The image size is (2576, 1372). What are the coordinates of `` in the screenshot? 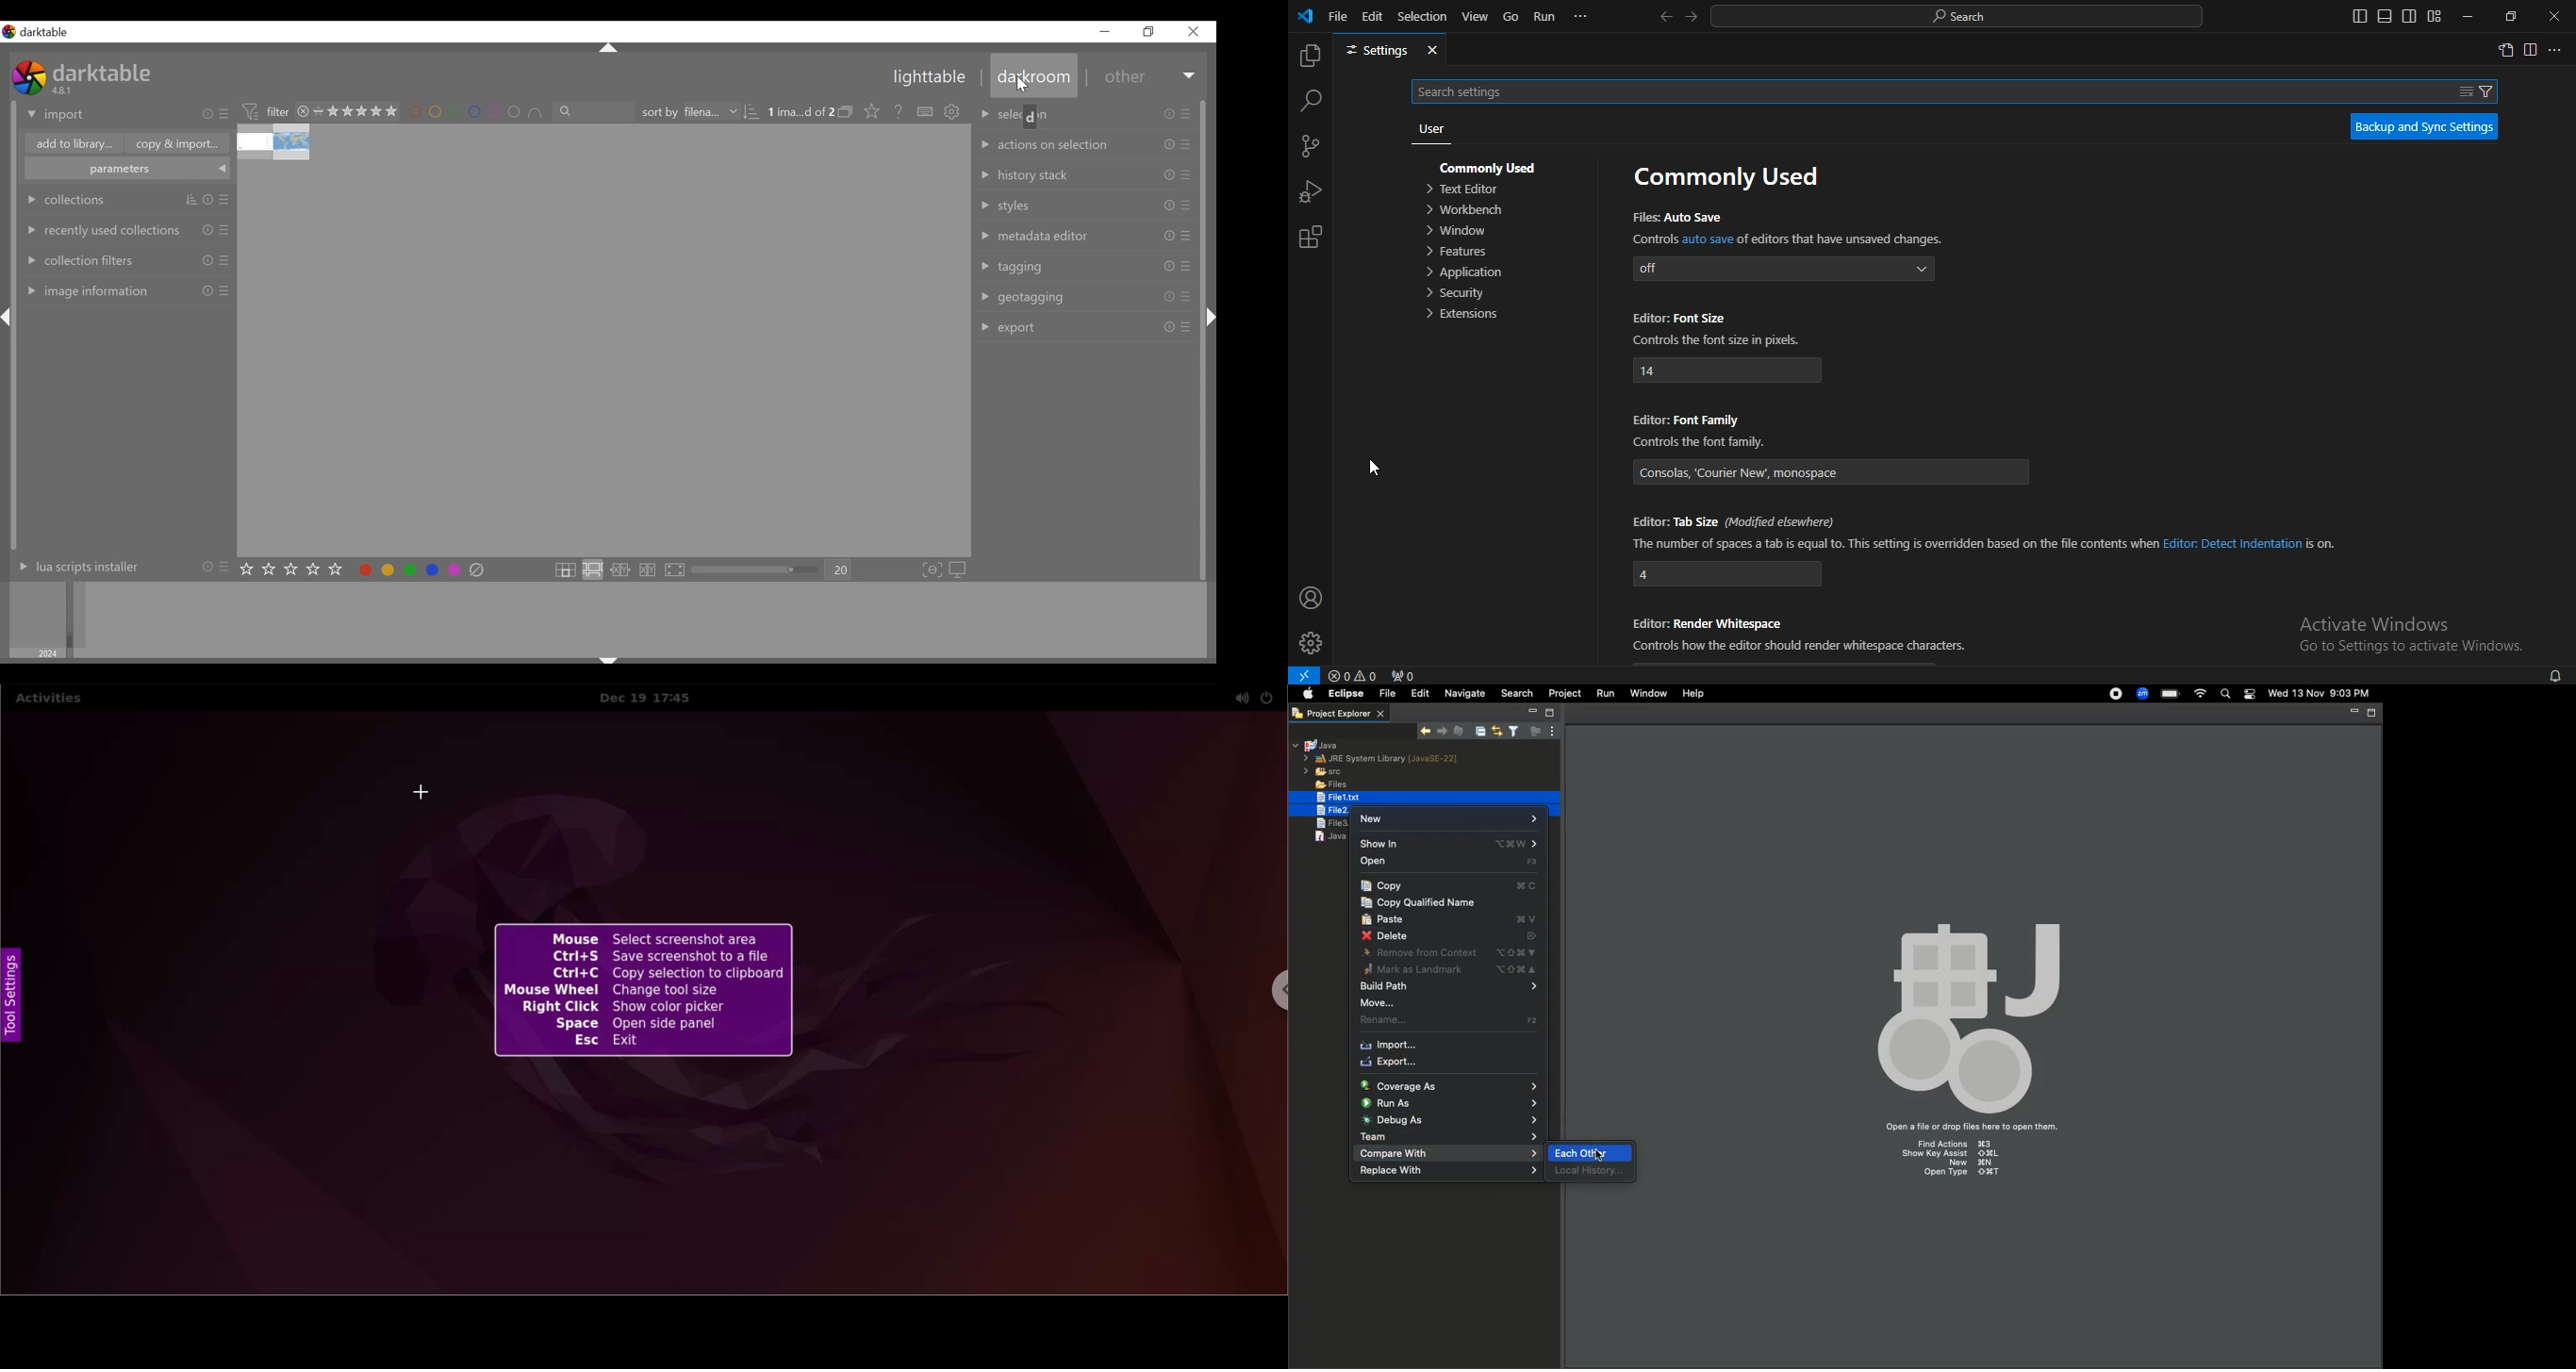 It's located at (1170, 297).